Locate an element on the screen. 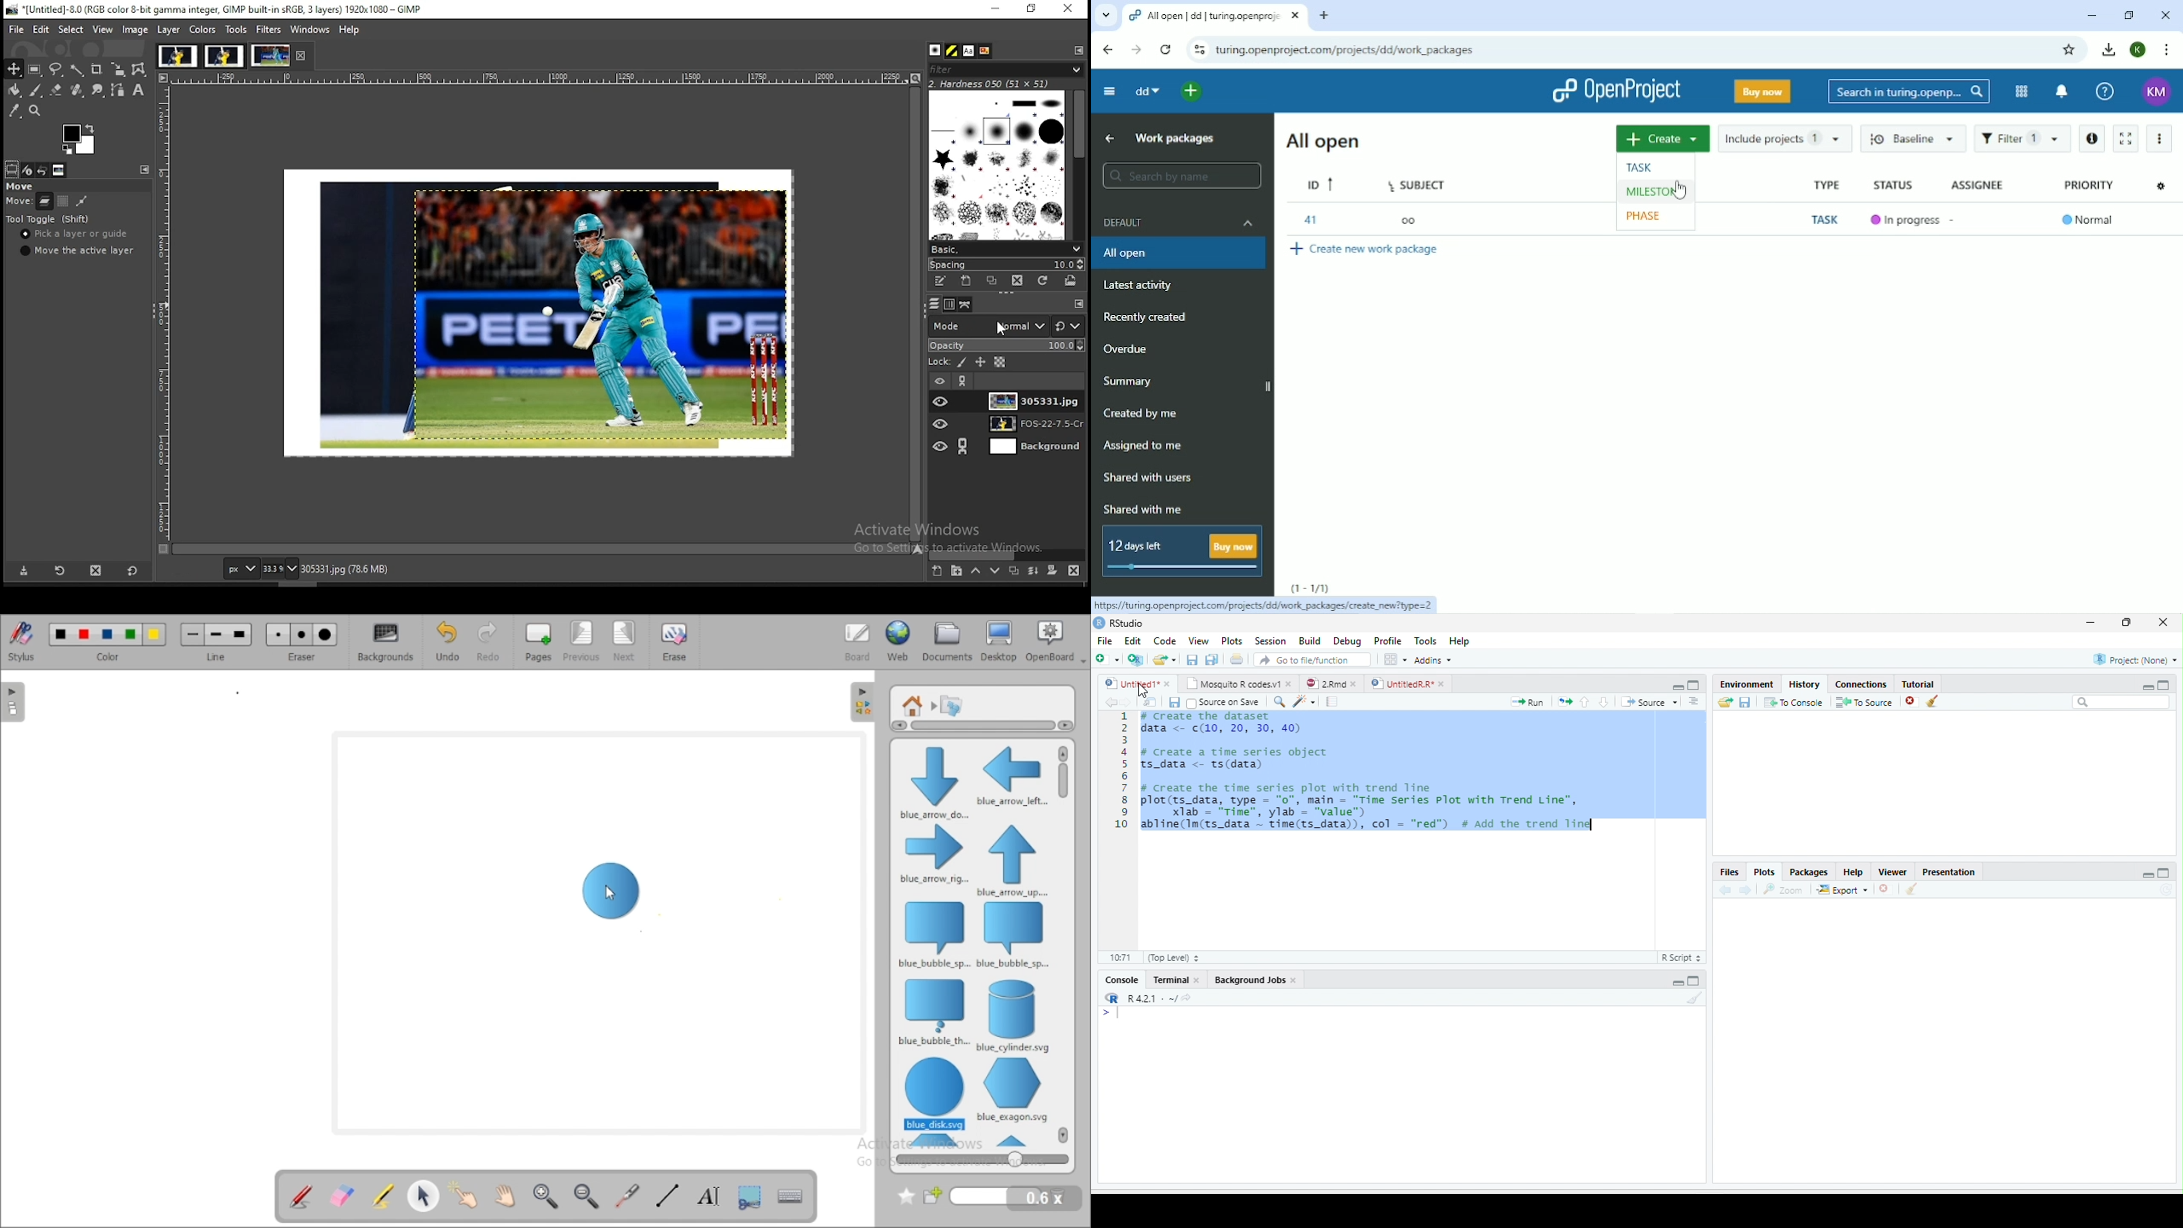  View the current working directory is located at coordinates (1187, 997).